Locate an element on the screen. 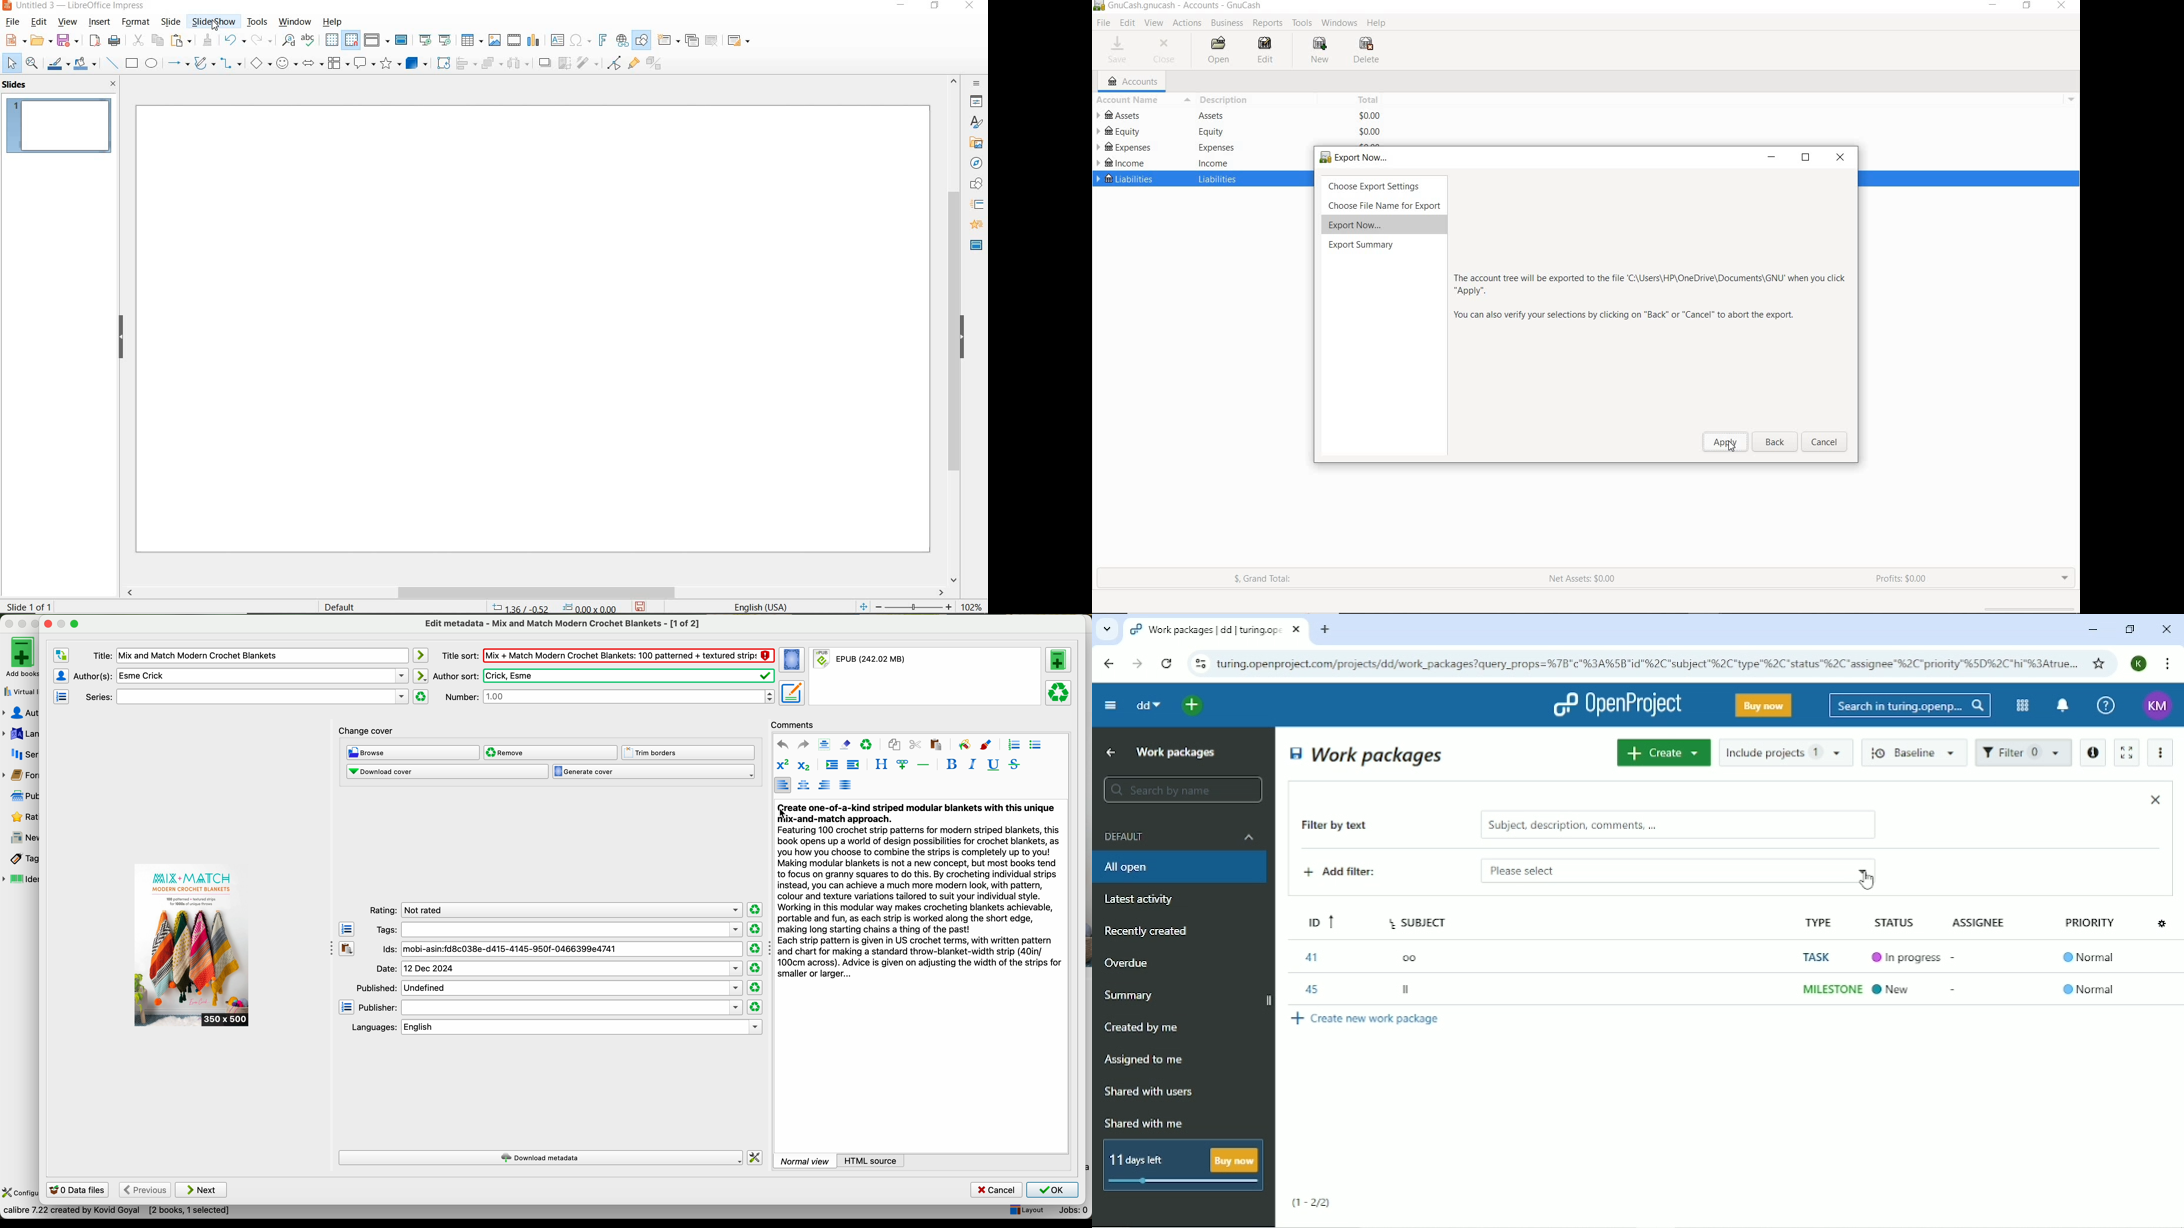 This screenshot has height=1232, width=2184. ASSETS is located at coordinates (1122, 115).